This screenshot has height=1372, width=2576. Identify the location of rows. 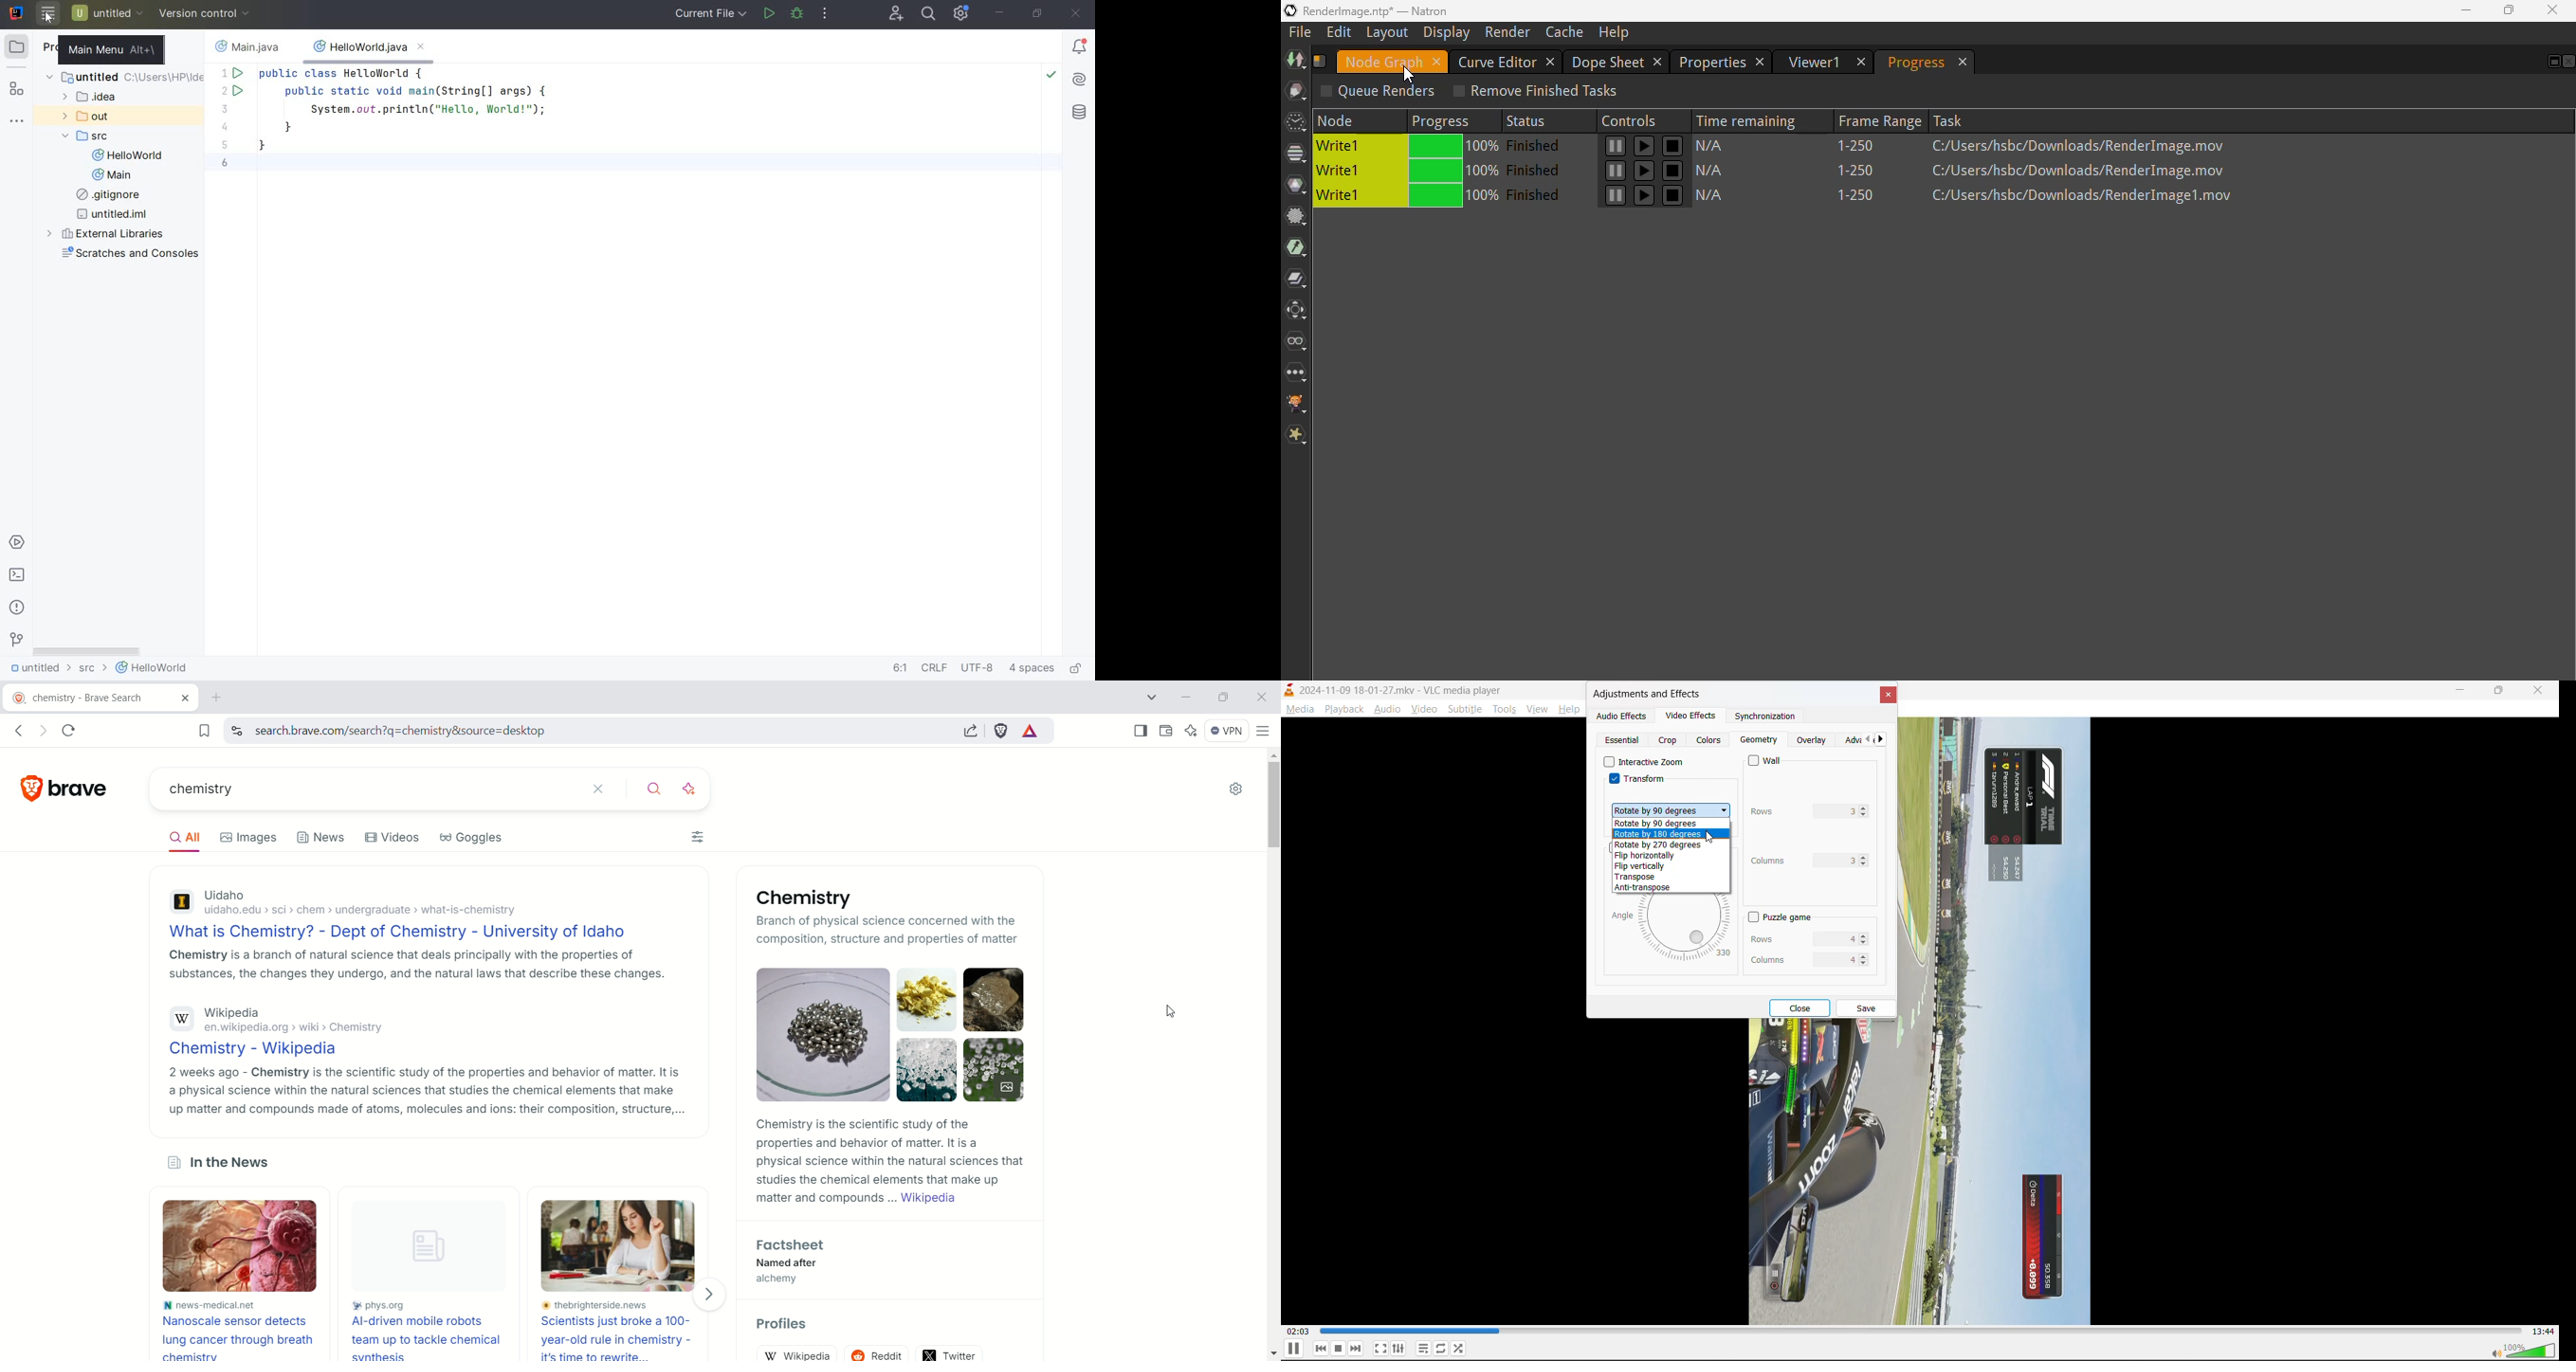
(1797, 938).